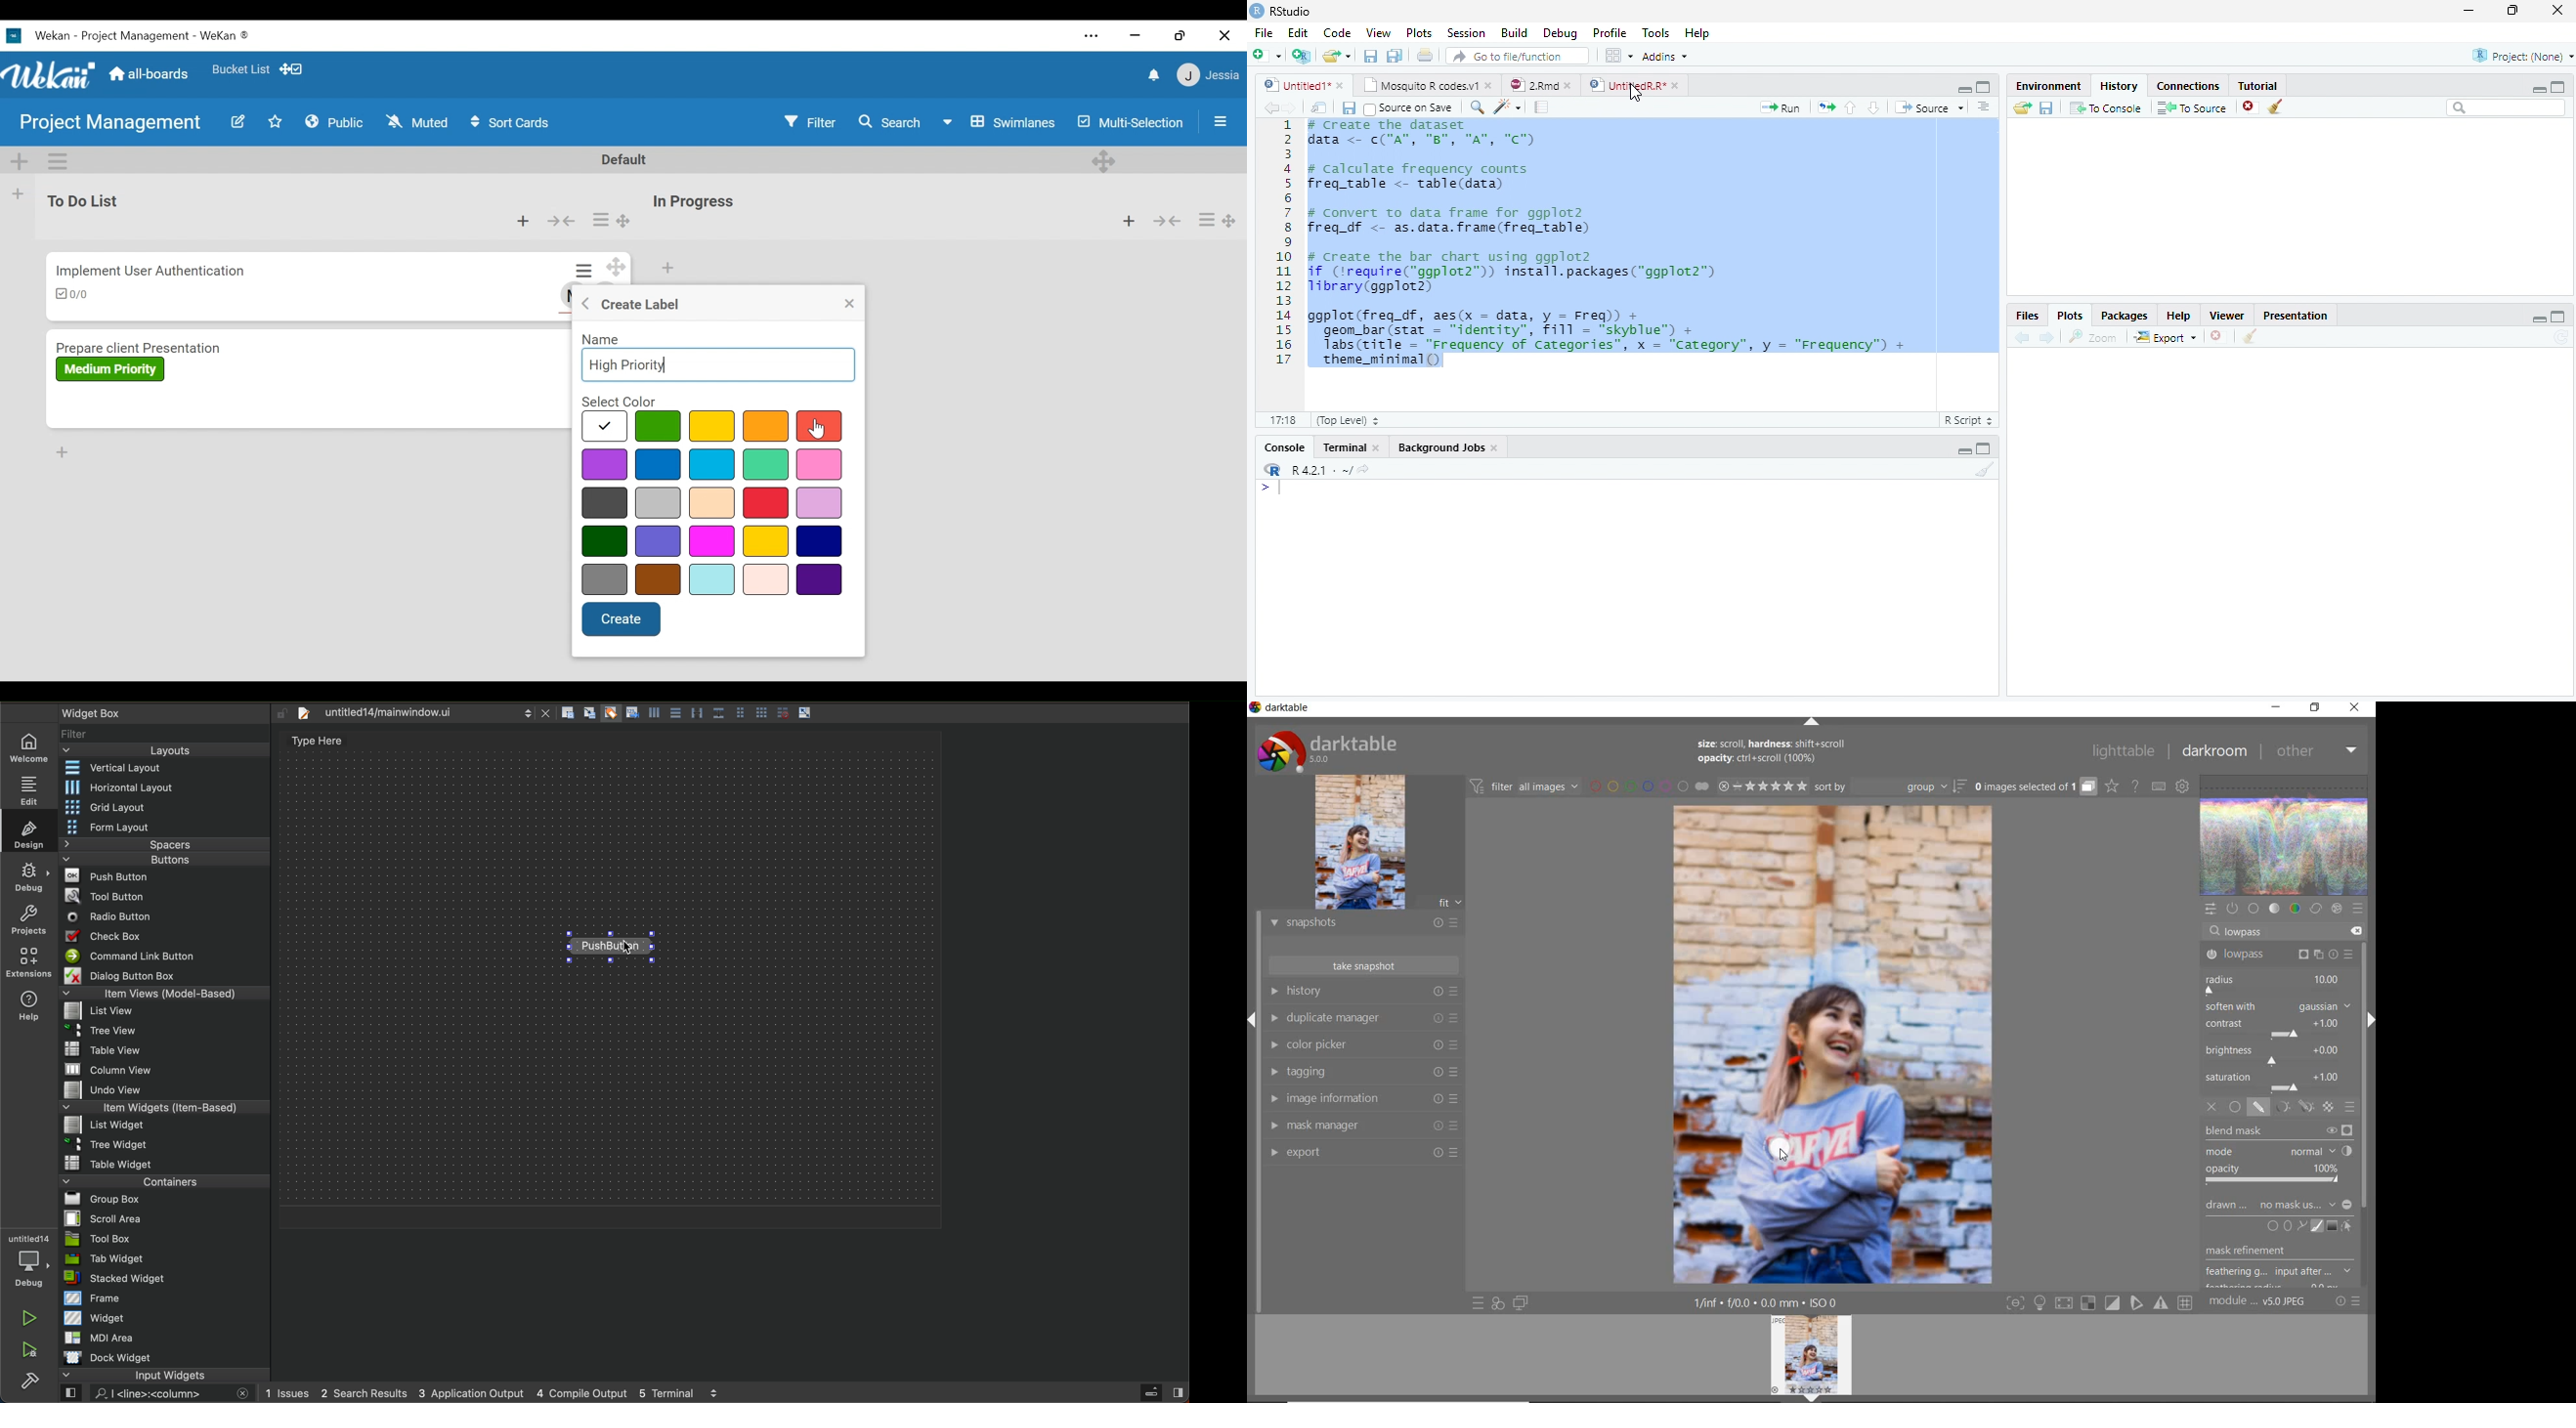 Image resolution: width=2576 pixels, height=1428 pixels. What do you see at coordinates (335, 121) in the screenshot?
I see `Public` at bounding box center [335, 121].